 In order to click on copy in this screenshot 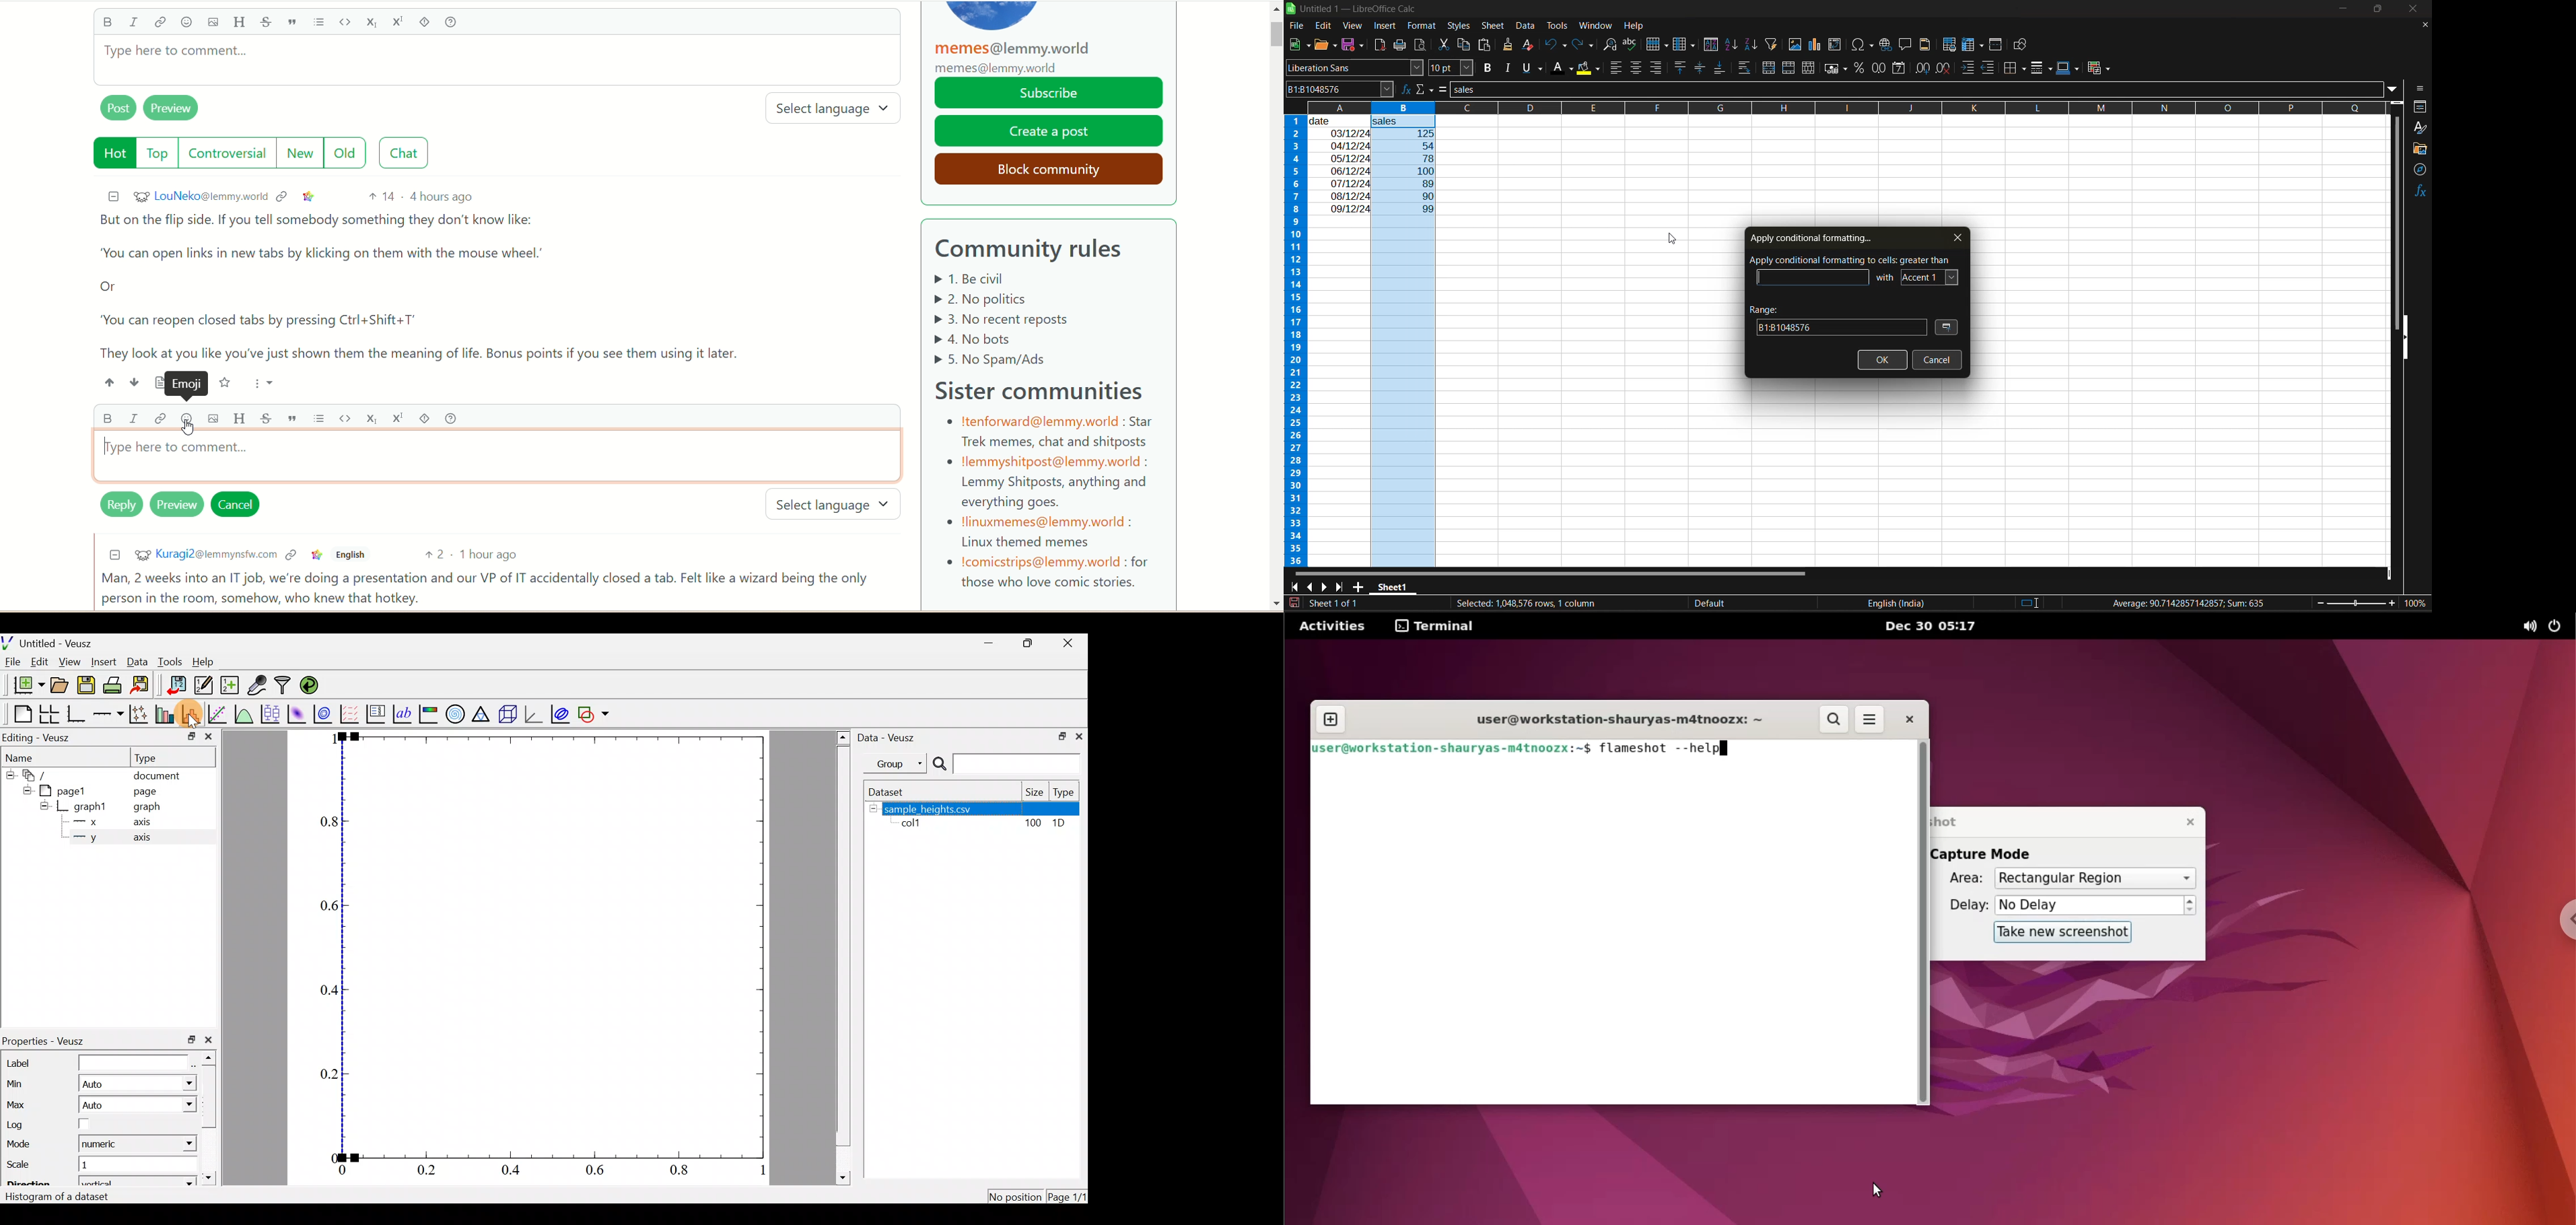, I will do `click(1465, 44)`.